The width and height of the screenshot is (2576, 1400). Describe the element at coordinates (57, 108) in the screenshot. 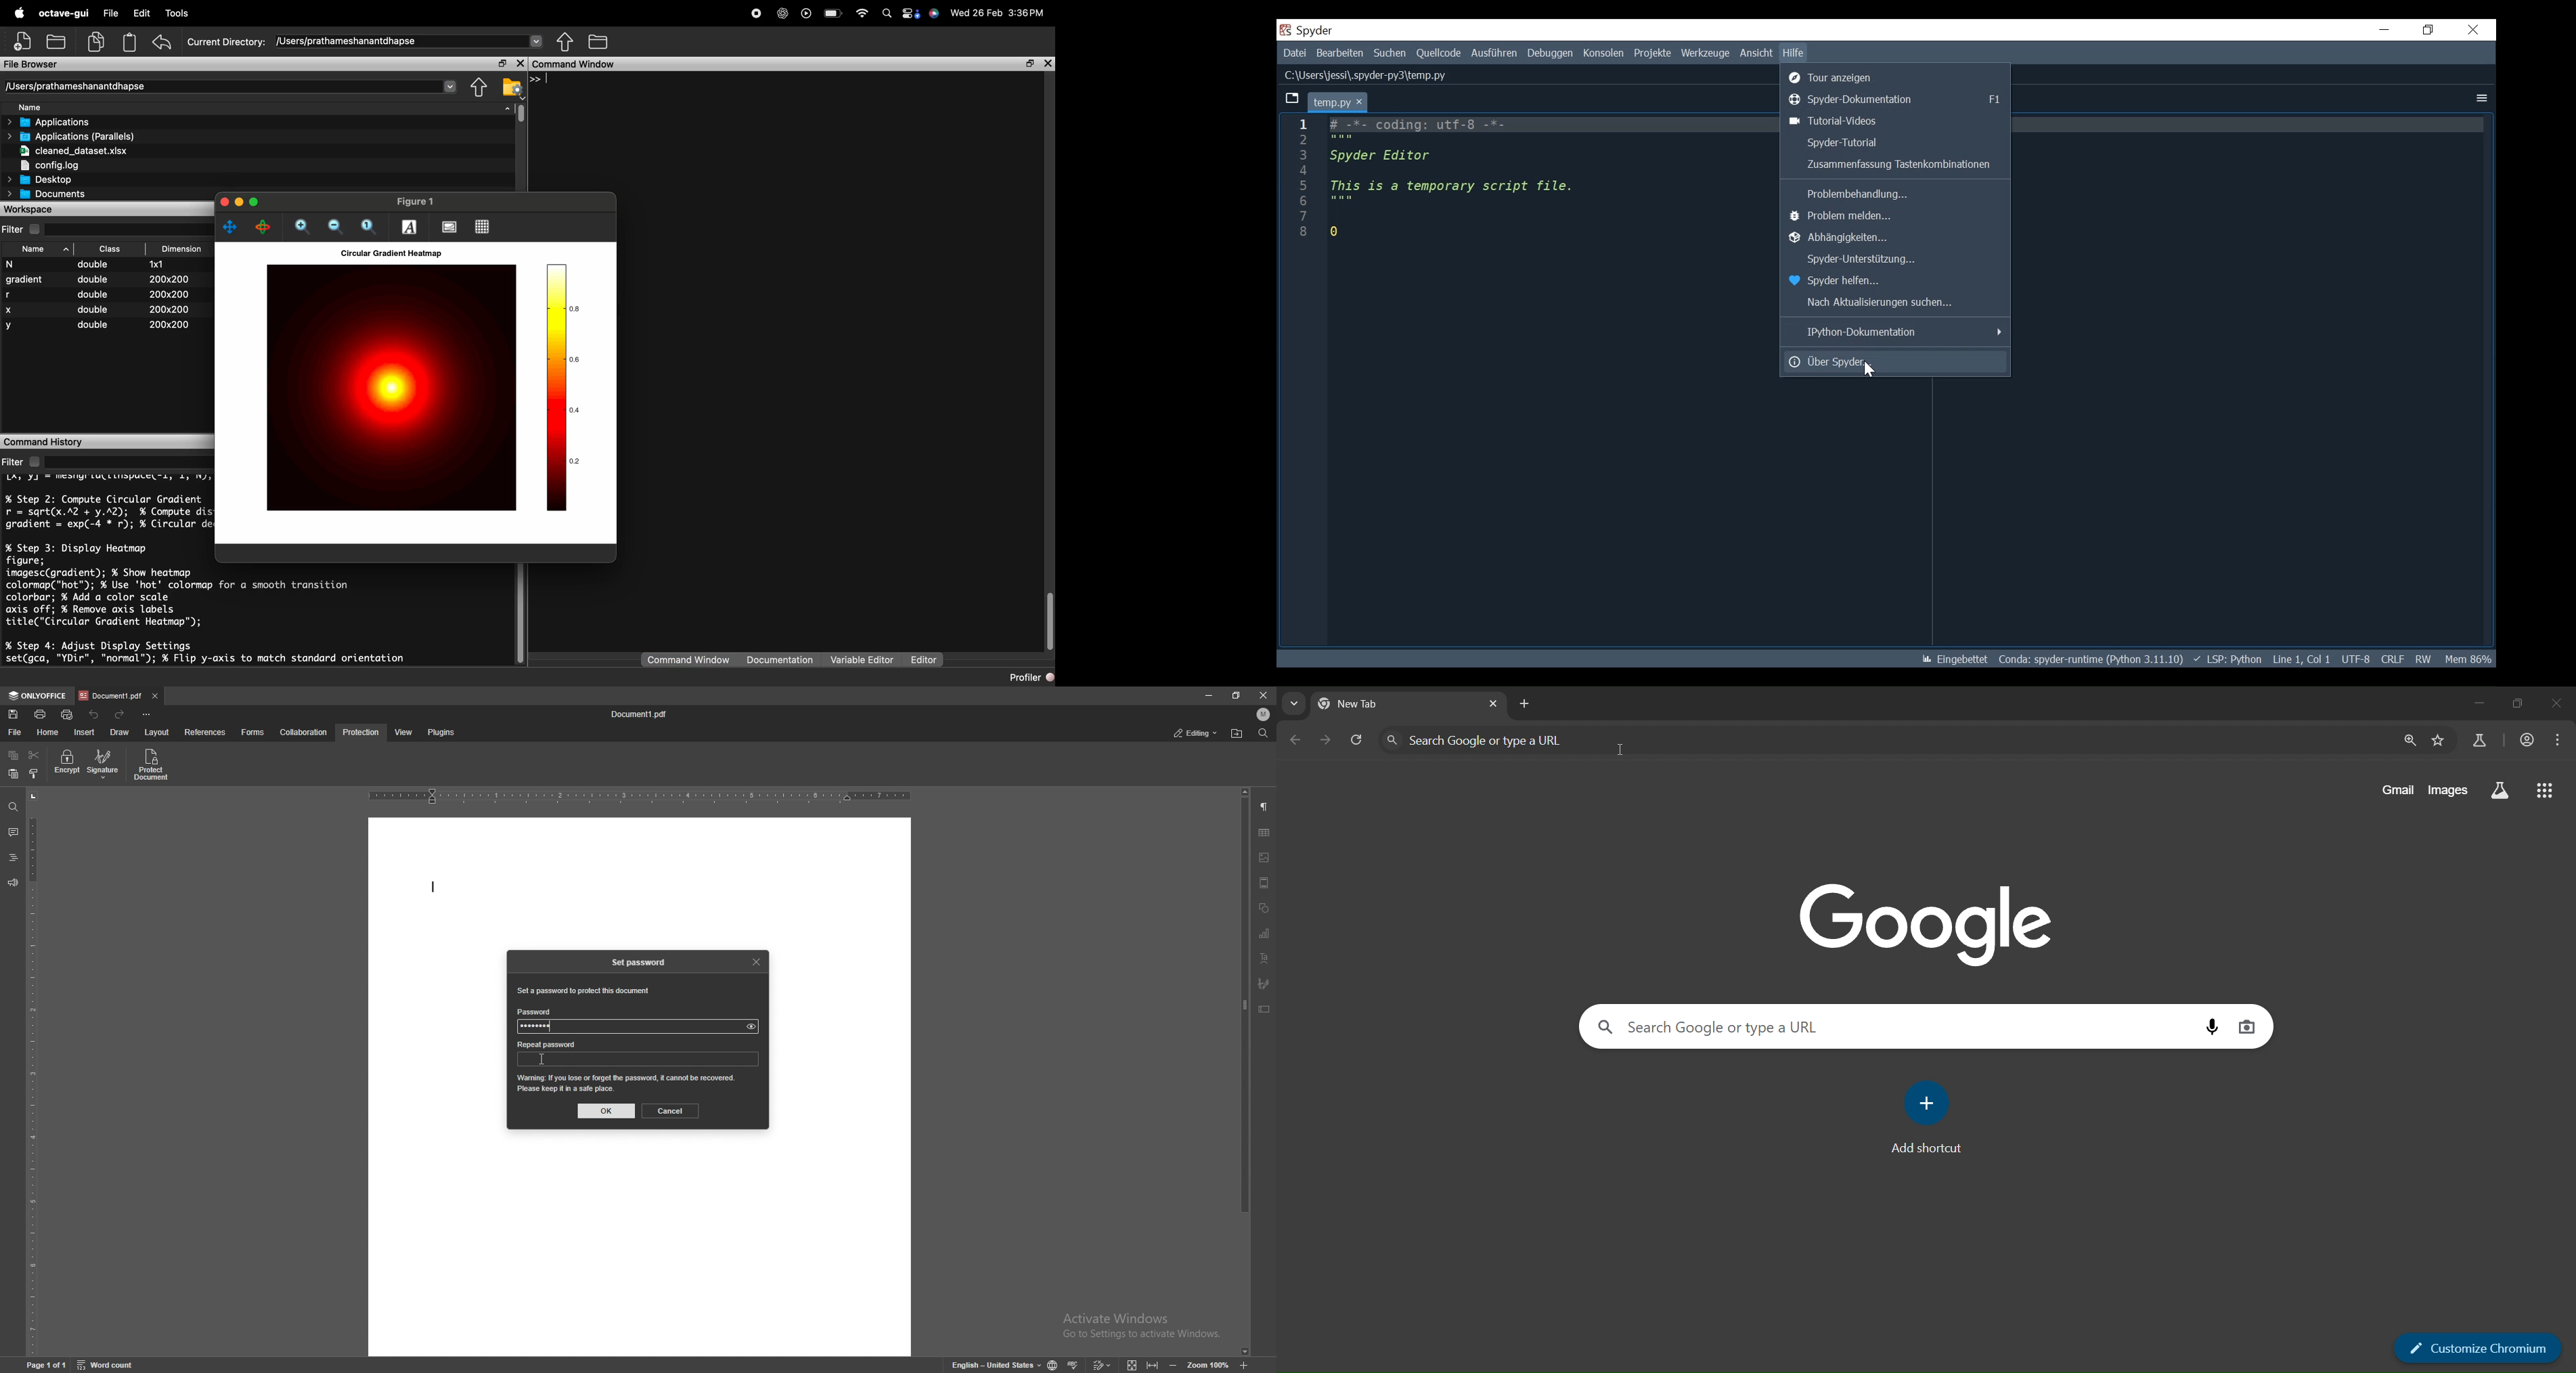

I see `Name` at that location.